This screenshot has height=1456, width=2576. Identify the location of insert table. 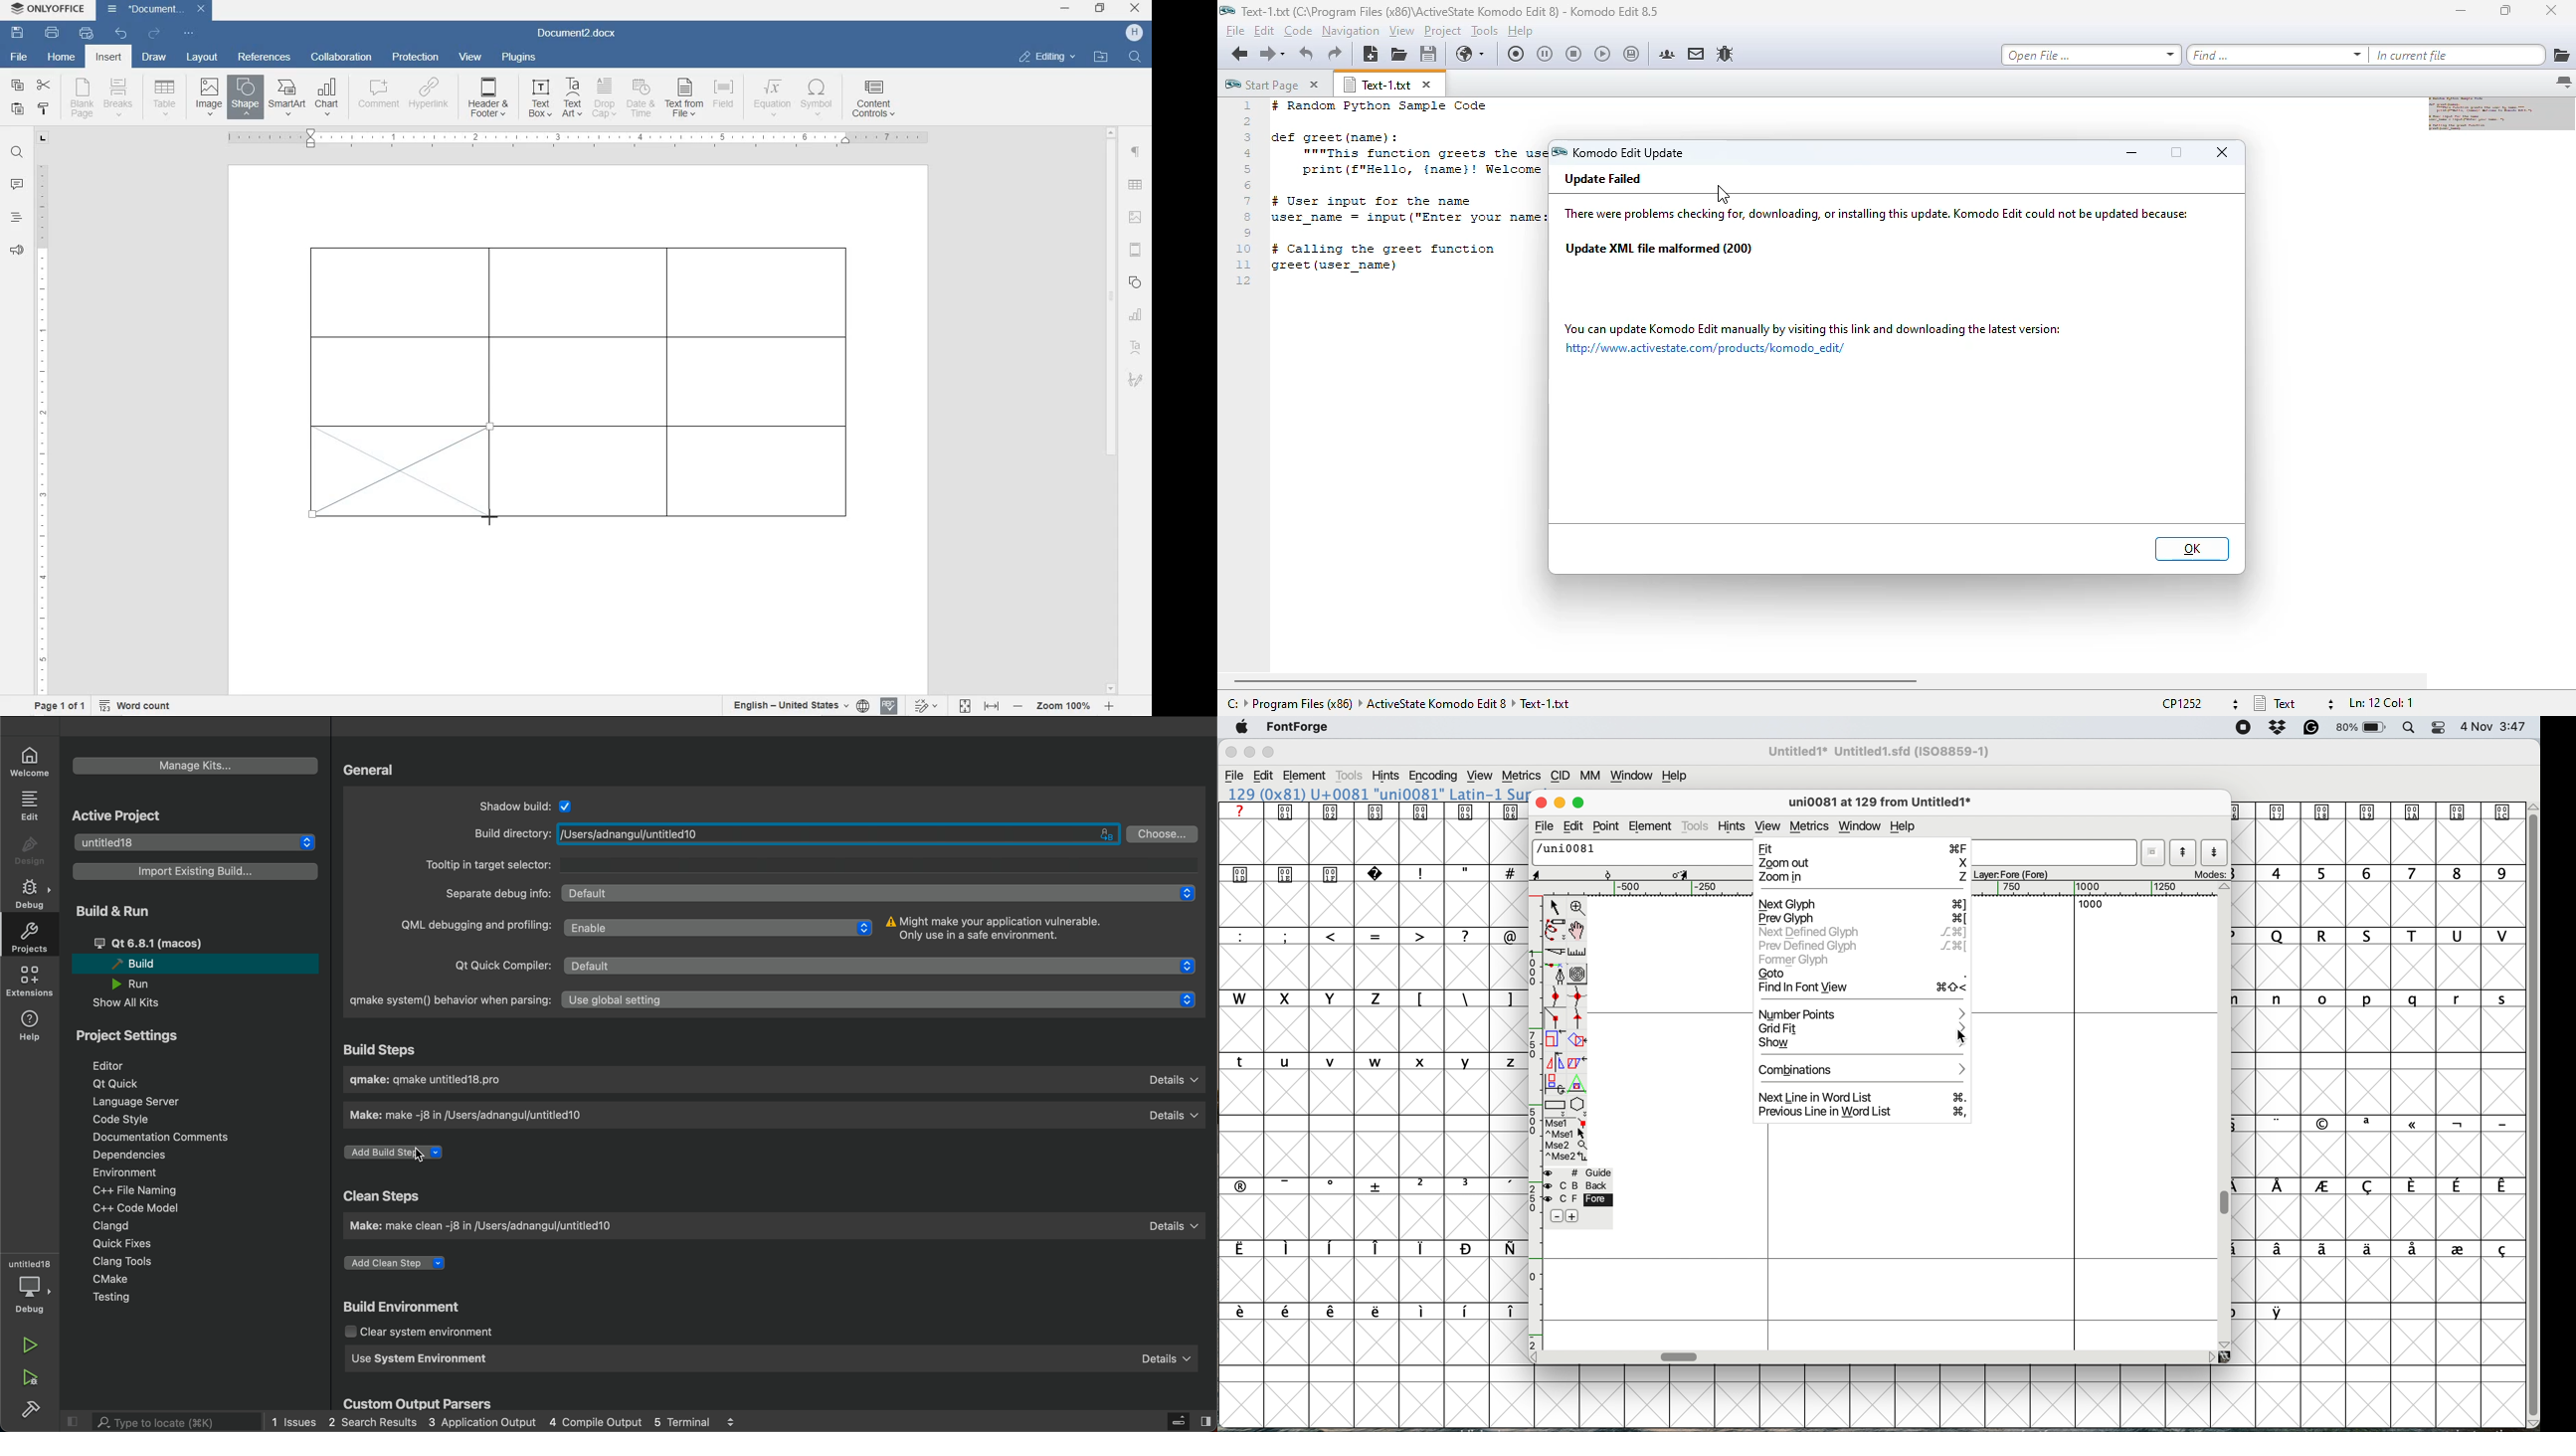
(162, 97).